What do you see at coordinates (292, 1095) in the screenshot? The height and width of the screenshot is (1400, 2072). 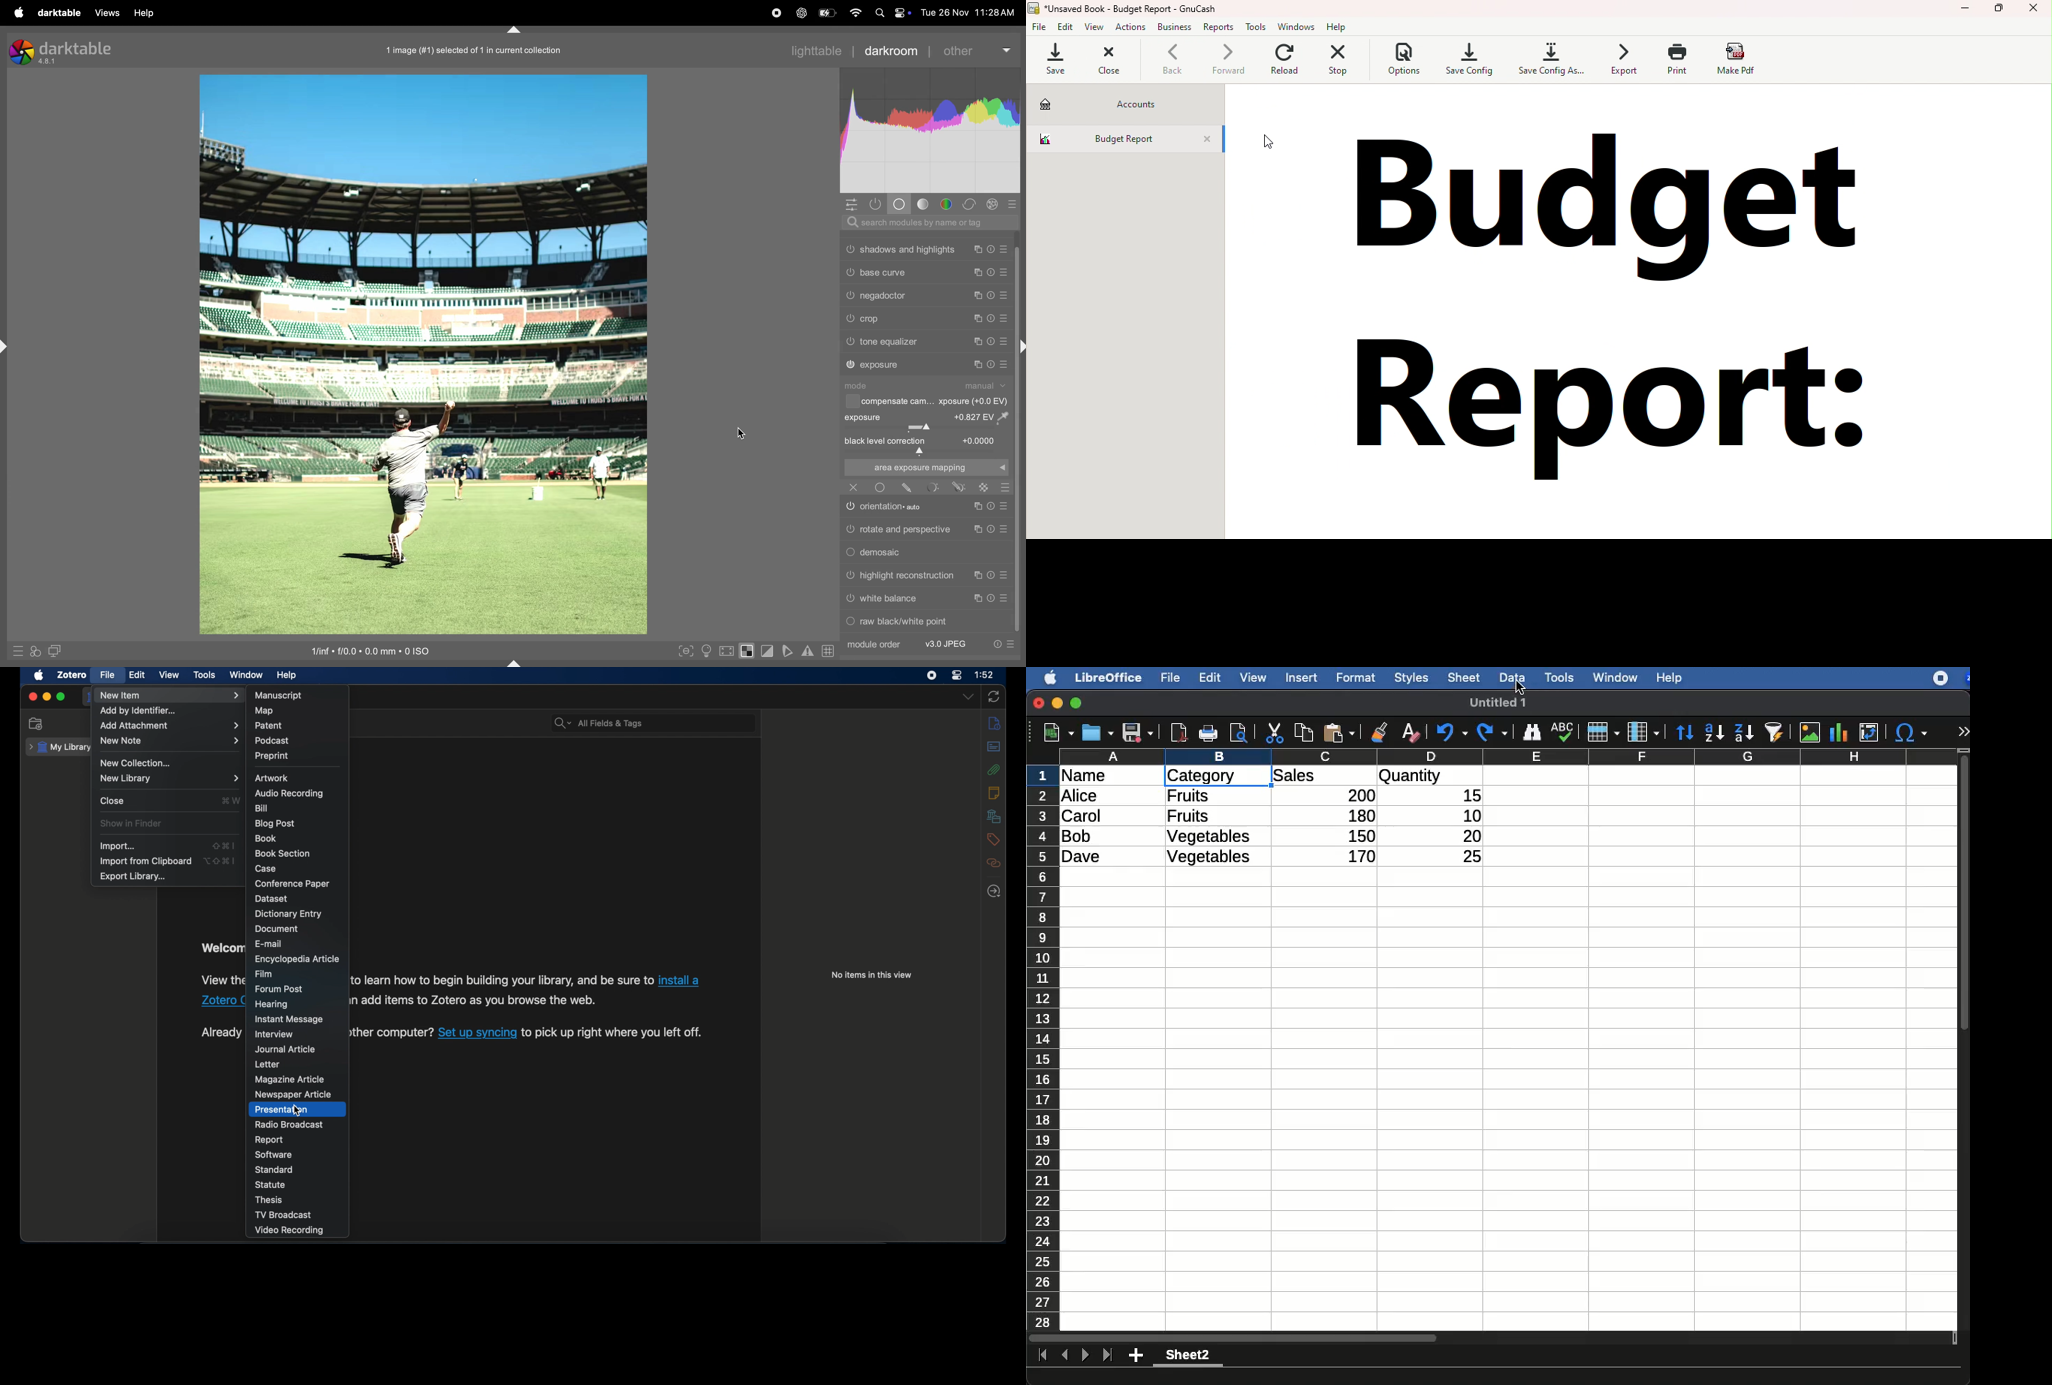 I see `newspaper article` at bounding box center [292, 1095].